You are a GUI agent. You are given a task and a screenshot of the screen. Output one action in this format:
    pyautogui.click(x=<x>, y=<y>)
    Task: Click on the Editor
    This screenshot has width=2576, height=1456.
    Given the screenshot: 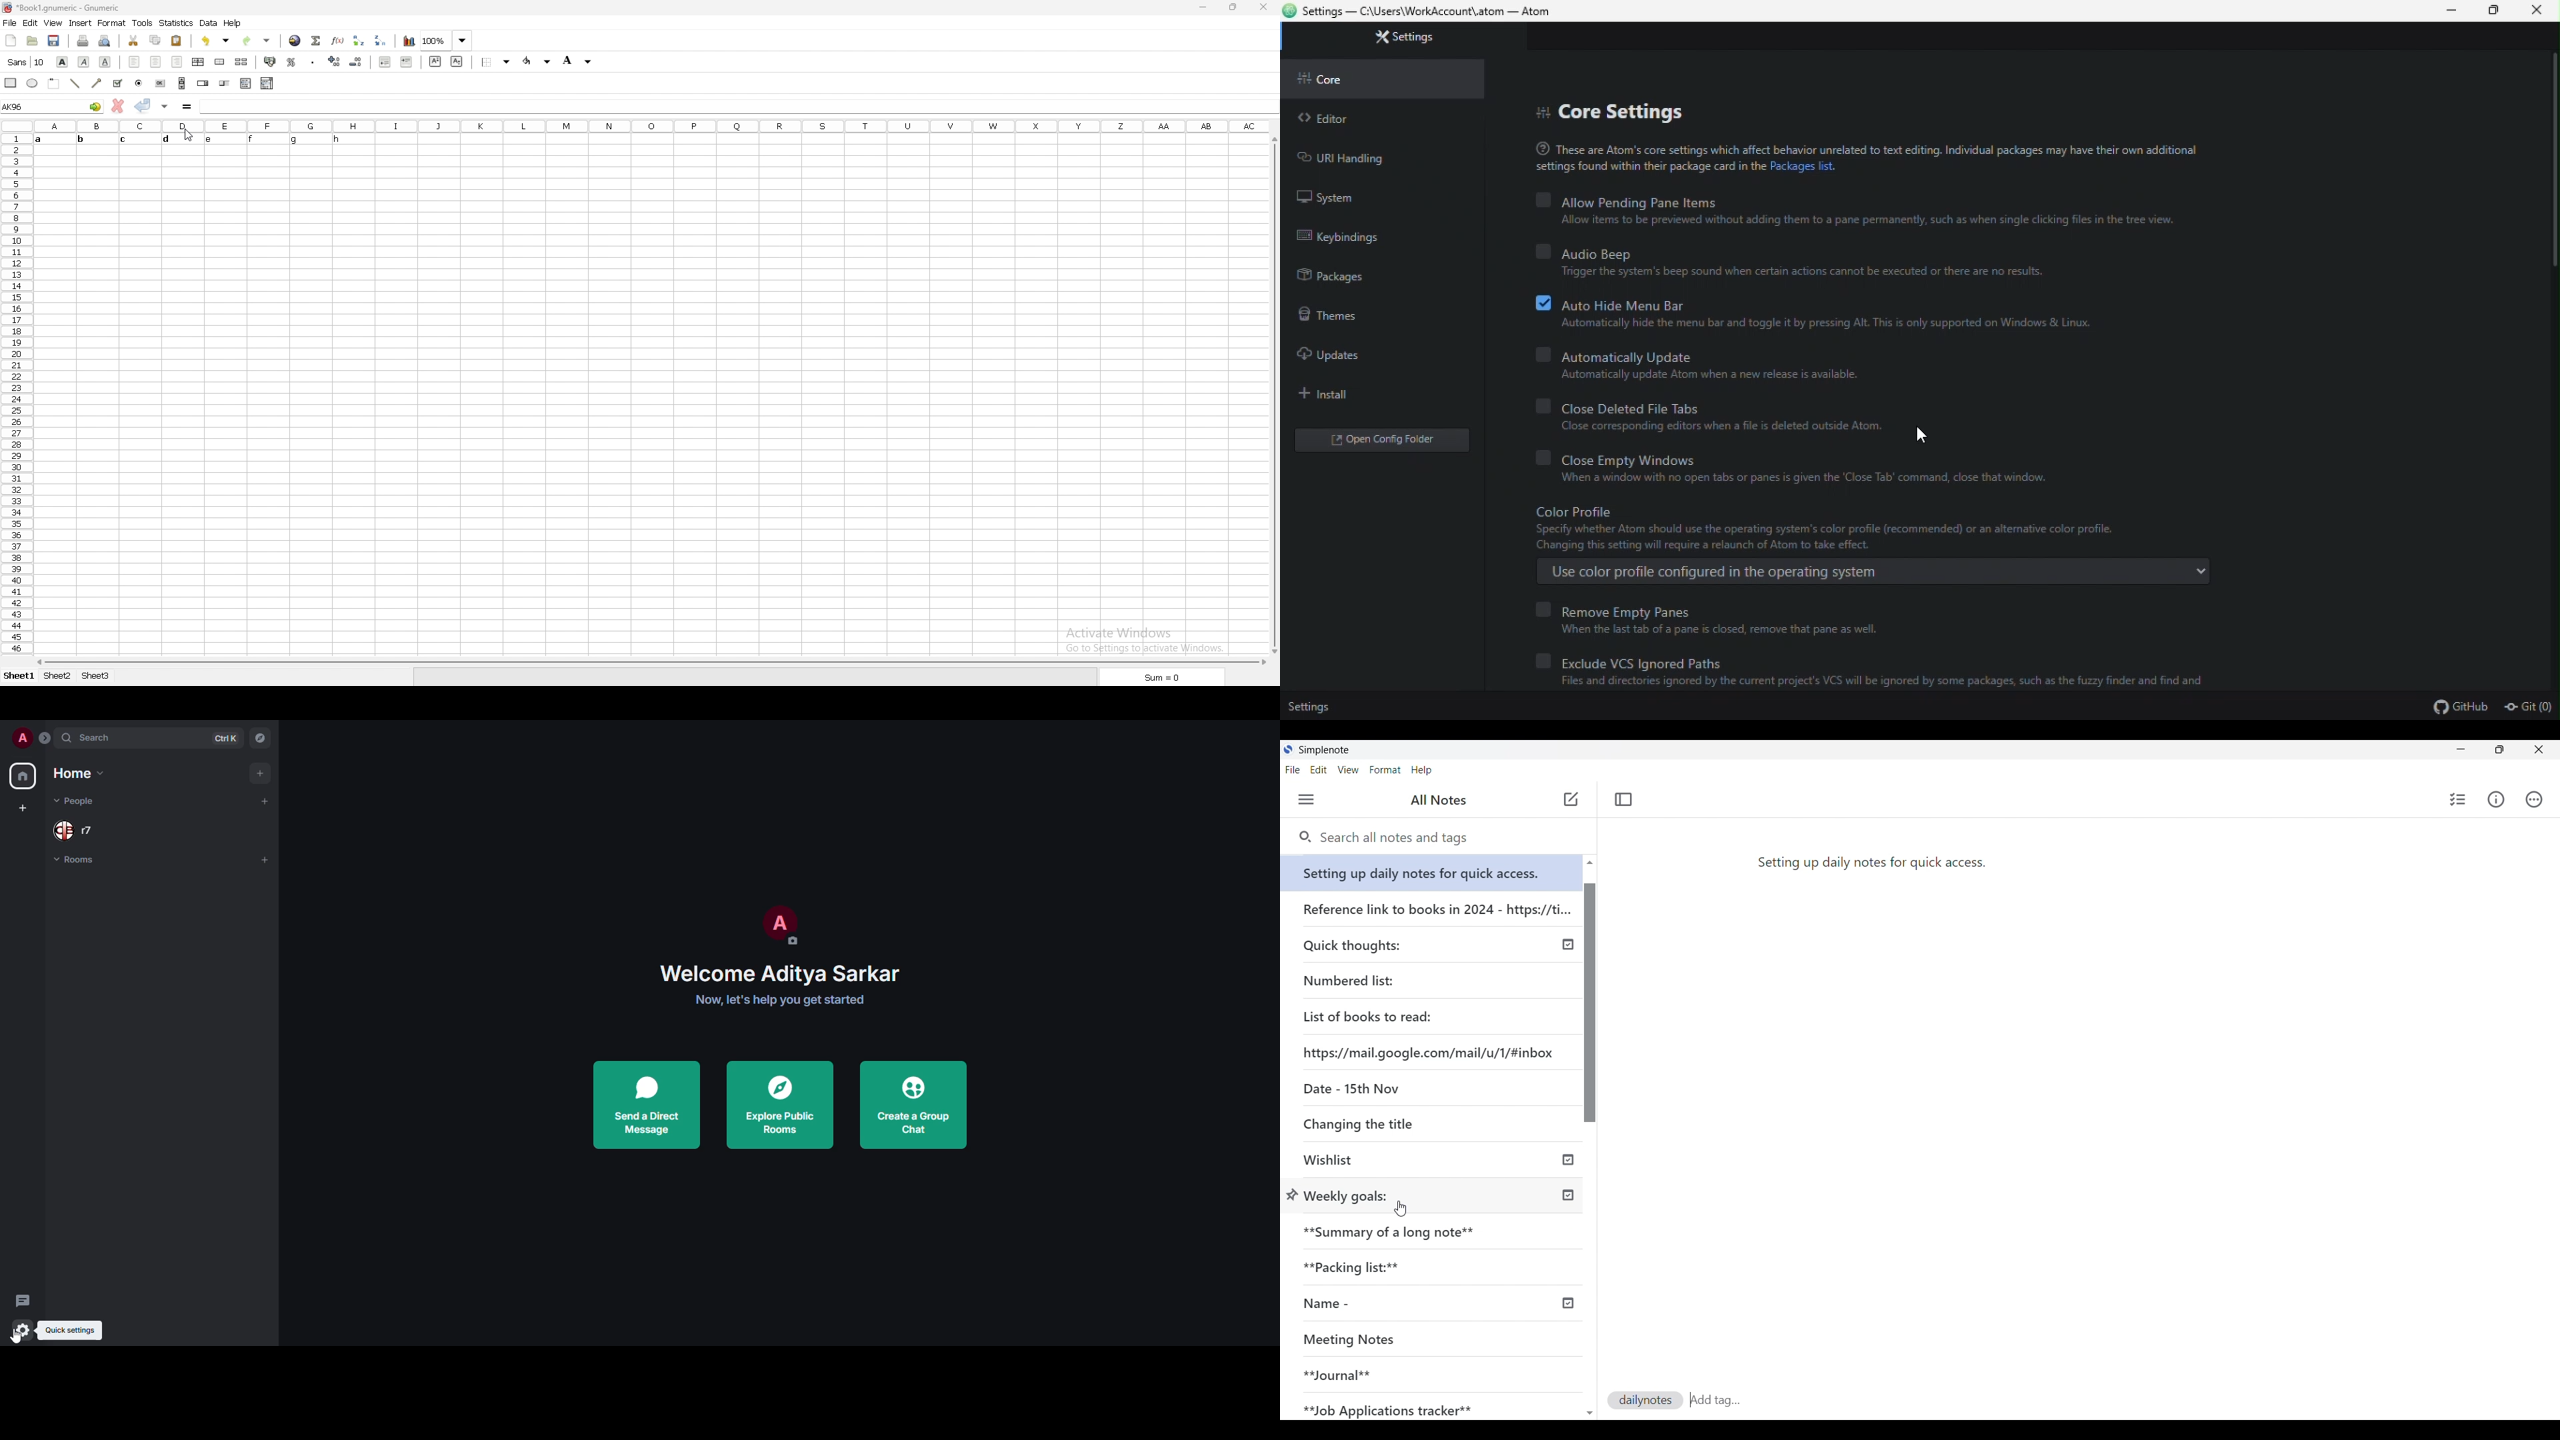 What is the action you would take?
    pyautogui.click(x=1322, y=119)
    